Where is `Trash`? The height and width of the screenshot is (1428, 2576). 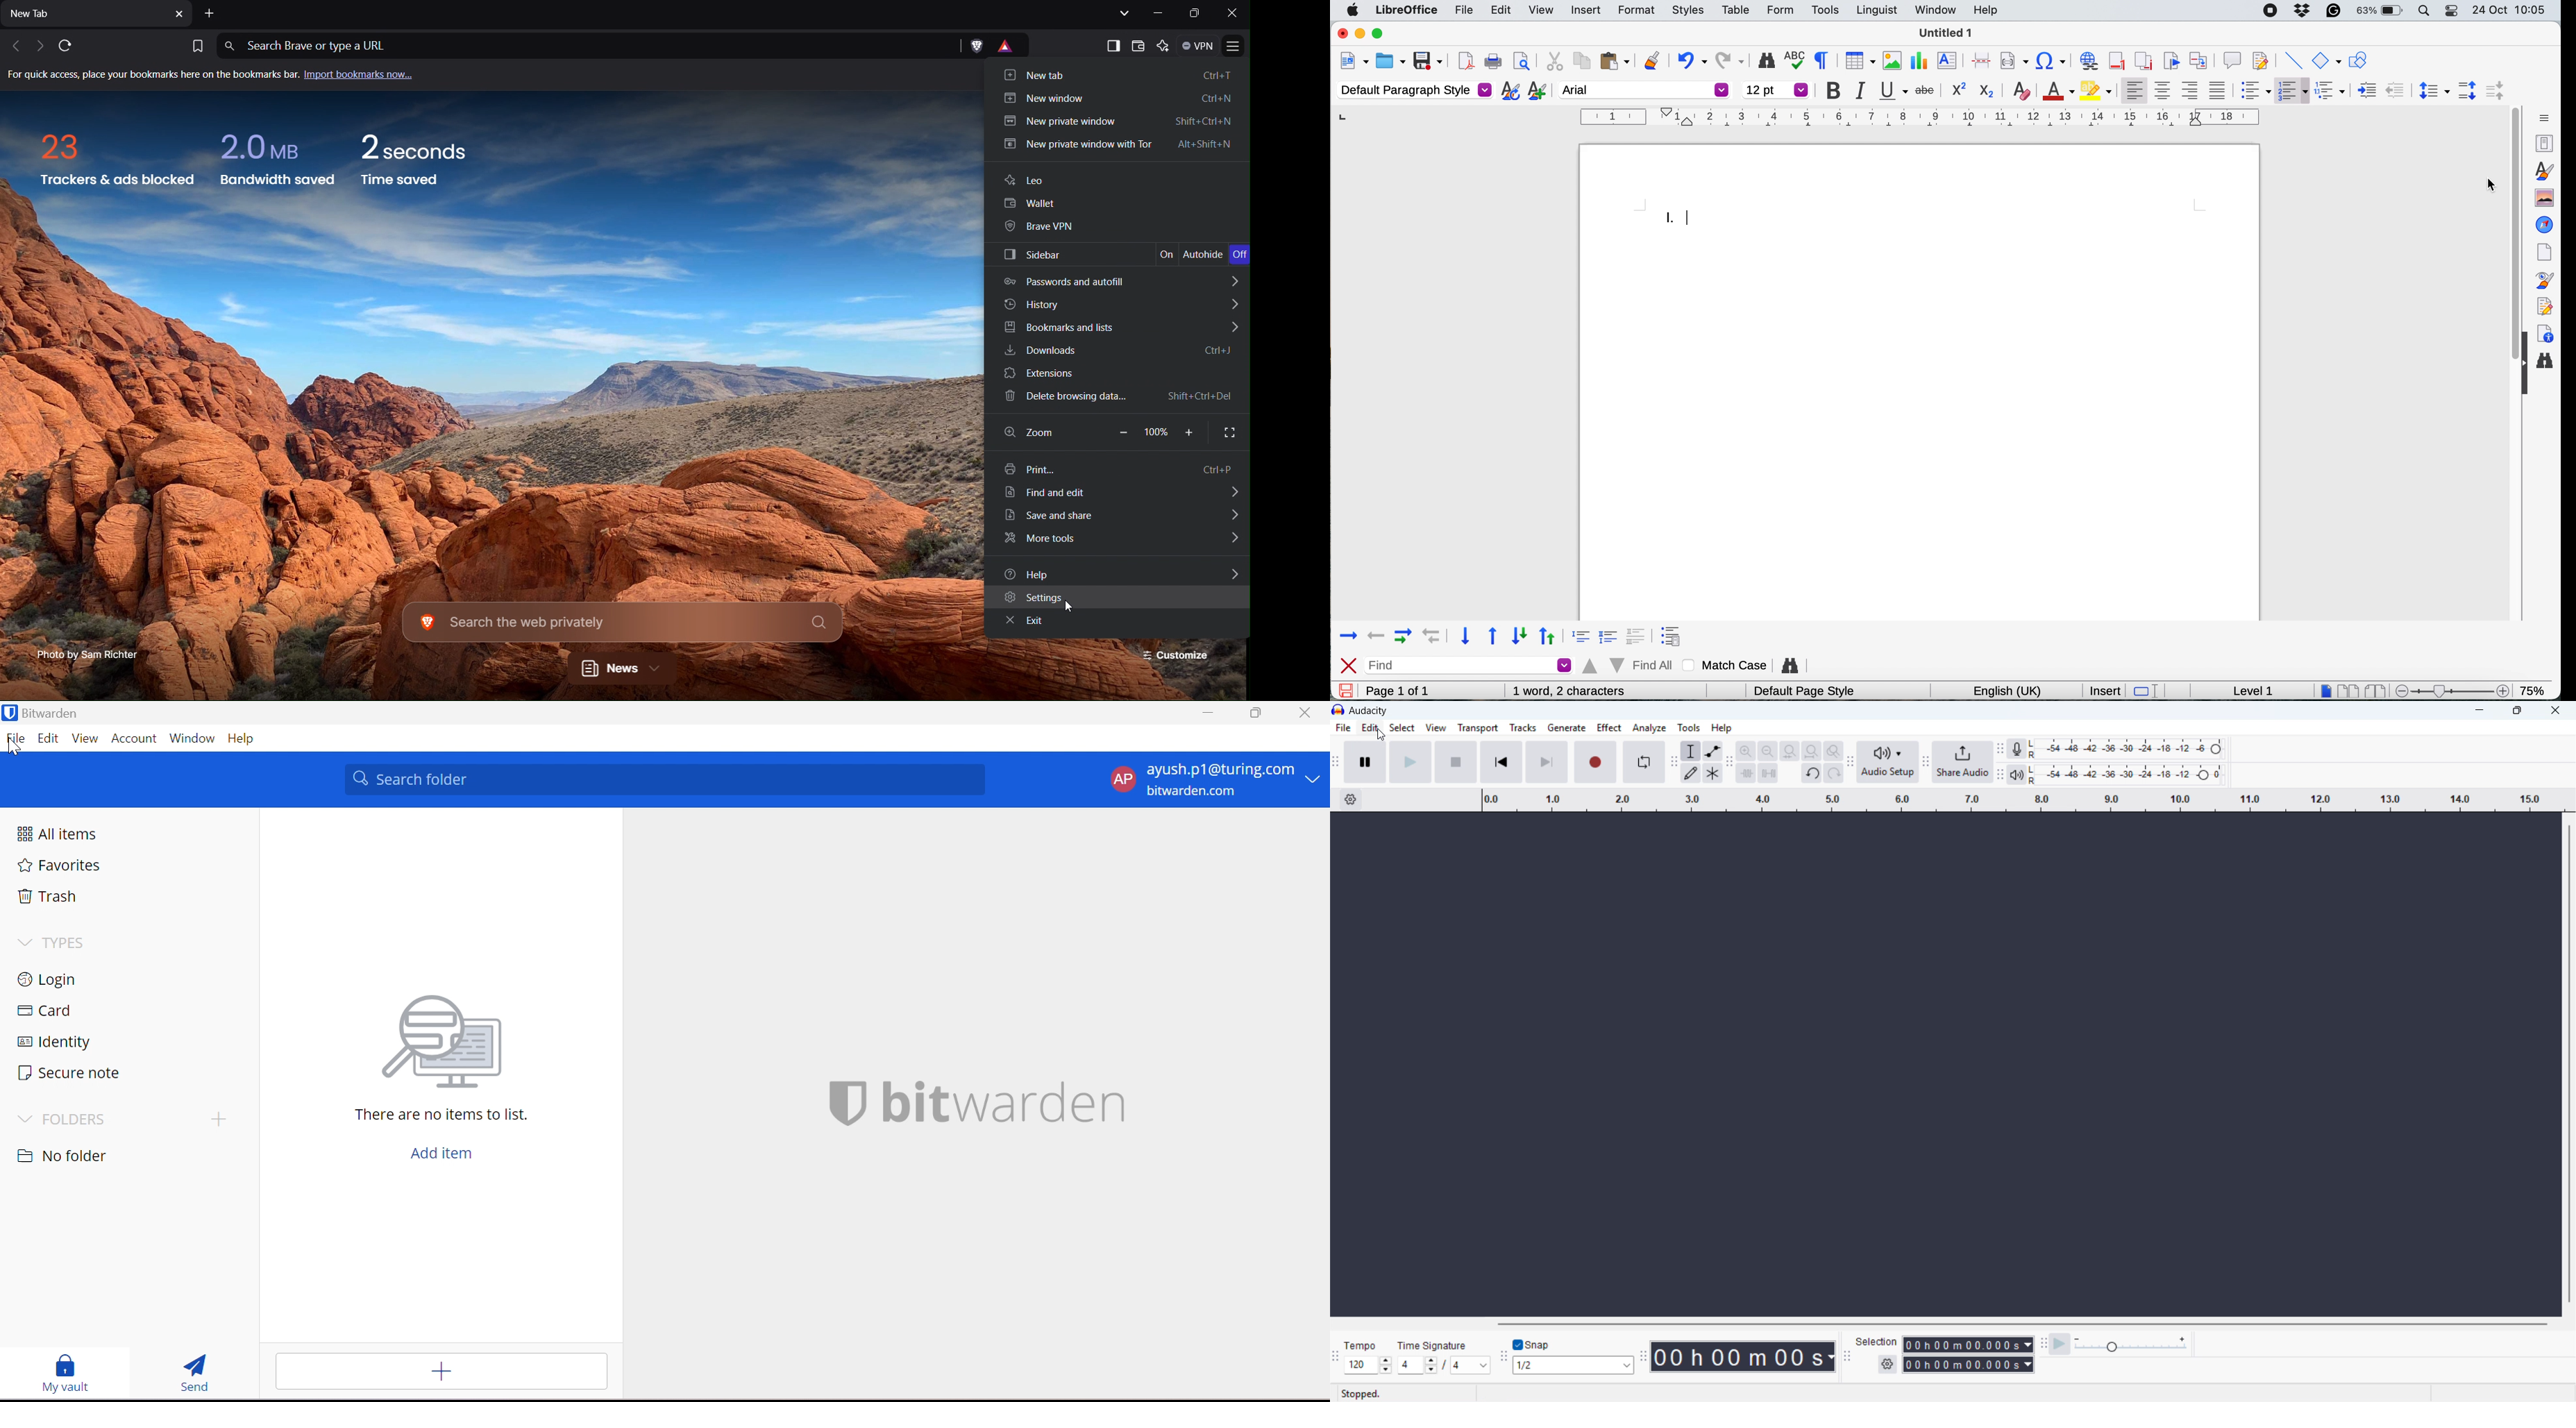
Trash is located at coordinates (48, 896).